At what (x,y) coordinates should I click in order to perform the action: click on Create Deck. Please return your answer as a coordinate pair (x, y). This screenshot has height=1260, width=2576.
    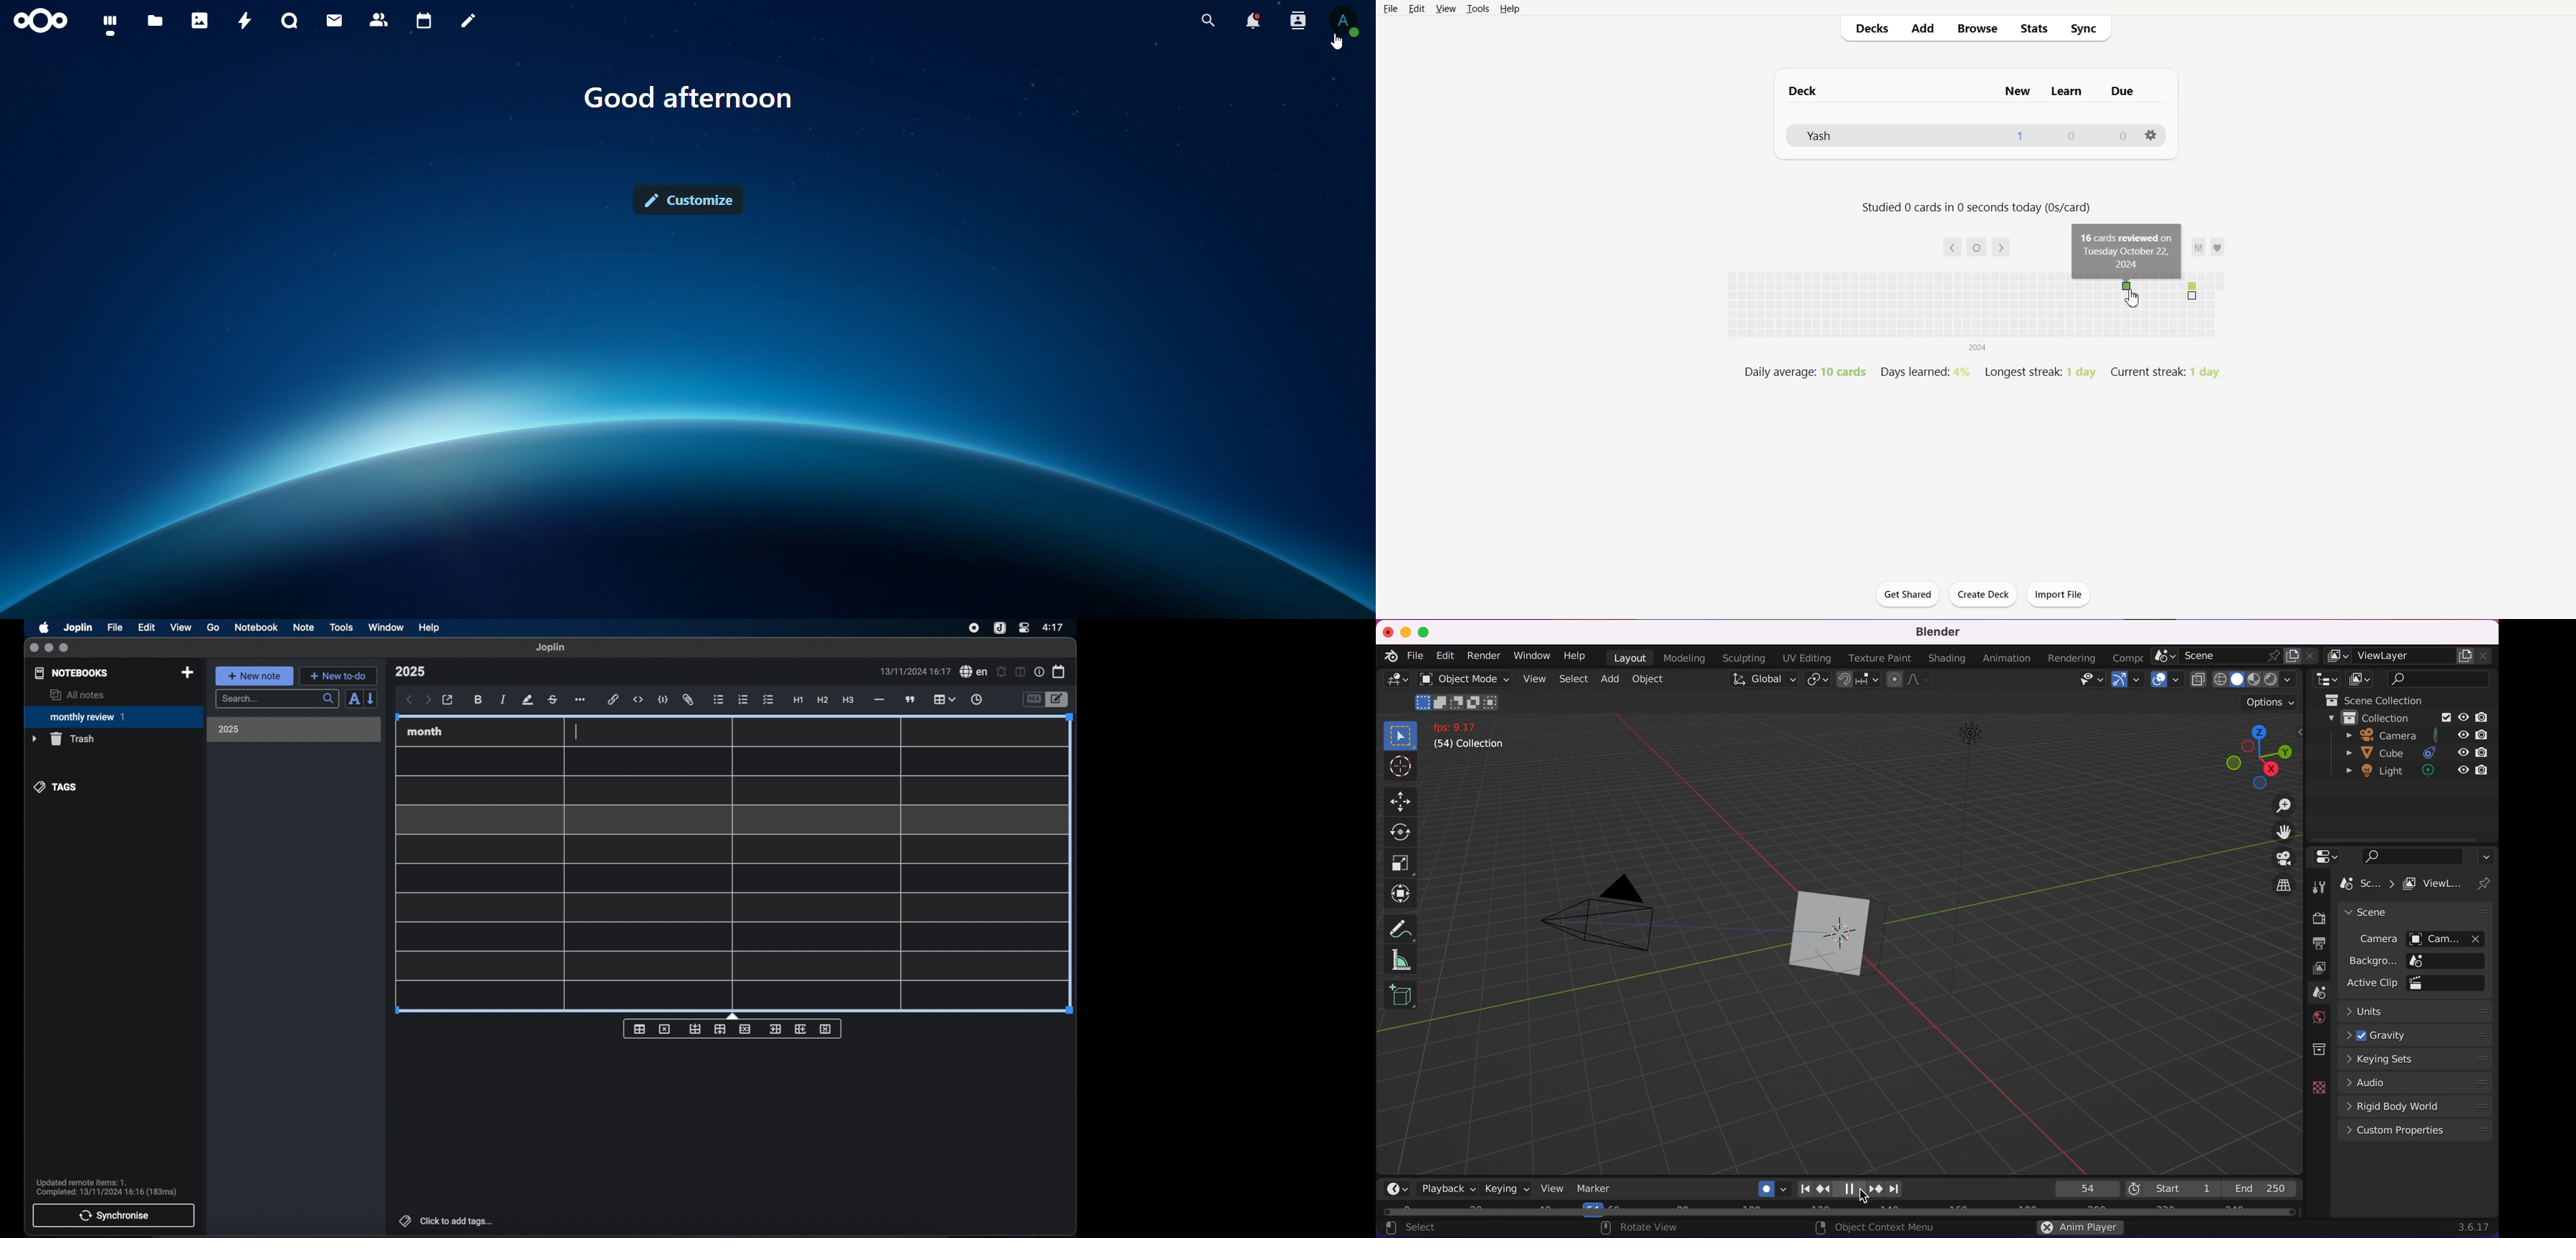
    Looking at the image, I should click on (1983, 594).